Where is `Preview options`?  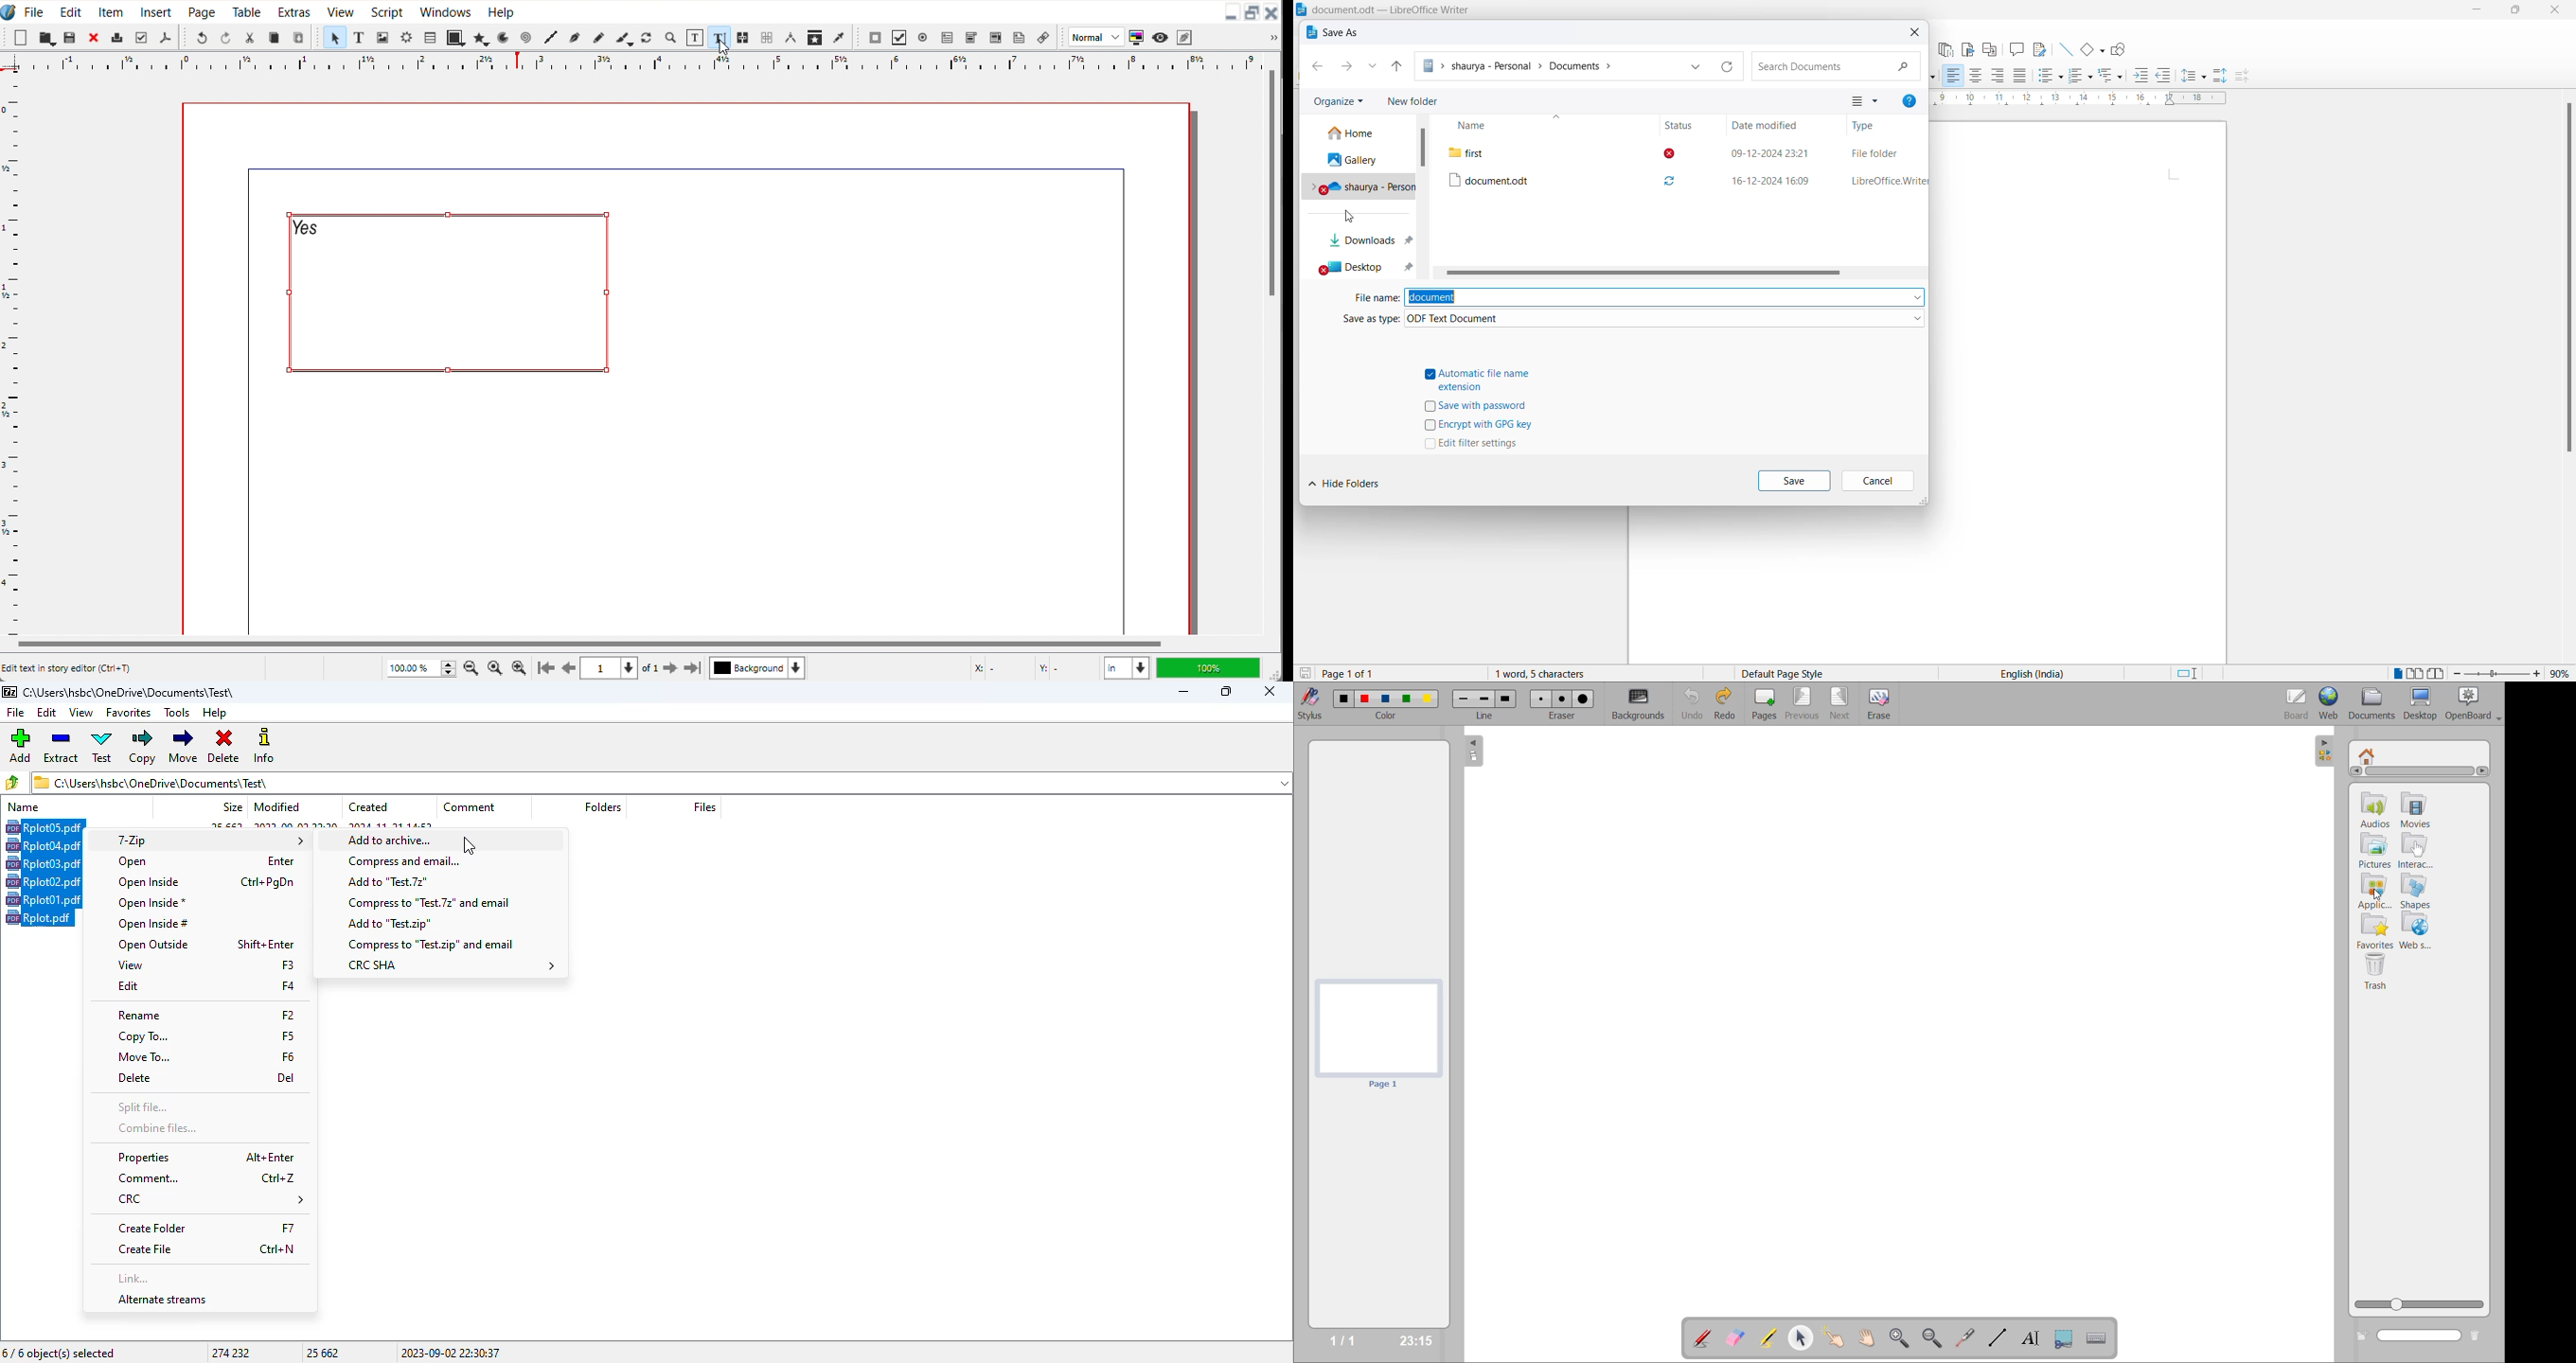
Preview options is located at coordinates (1869, 100).